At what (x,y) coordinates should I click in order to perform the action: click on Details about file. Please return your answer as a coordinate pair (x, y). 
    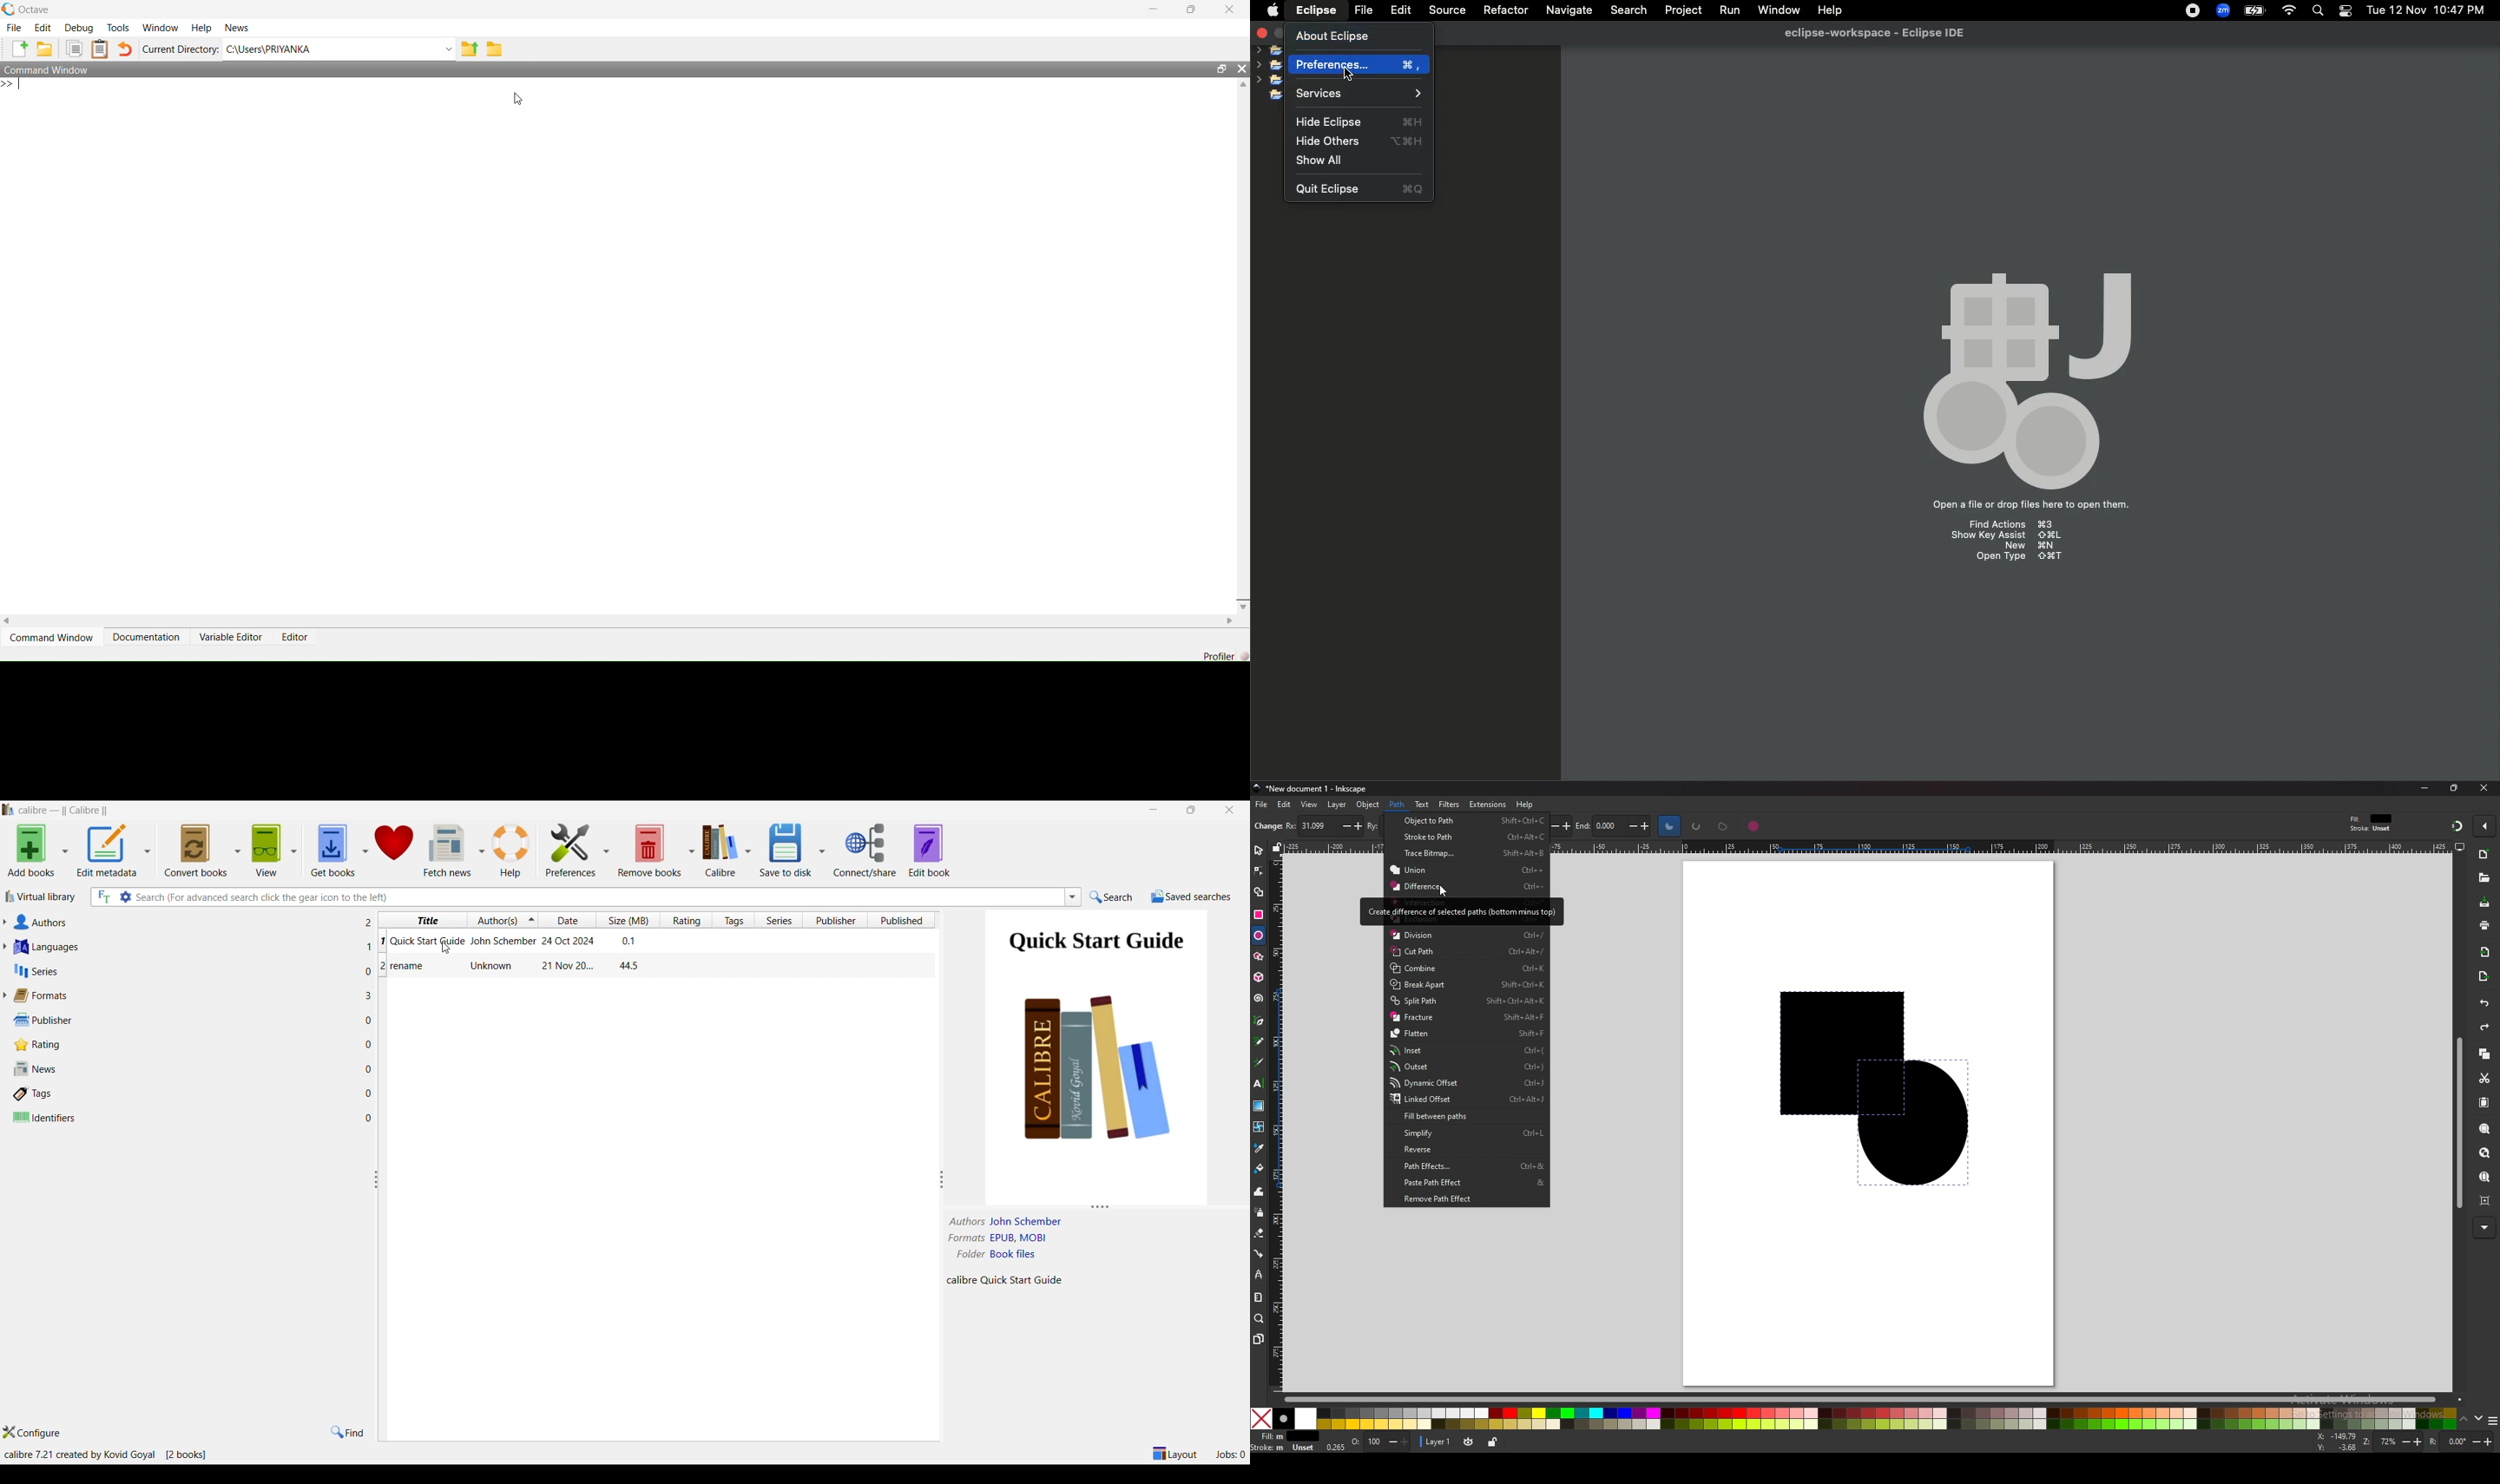
    Looking at the image, I should click on (1007, 1280).